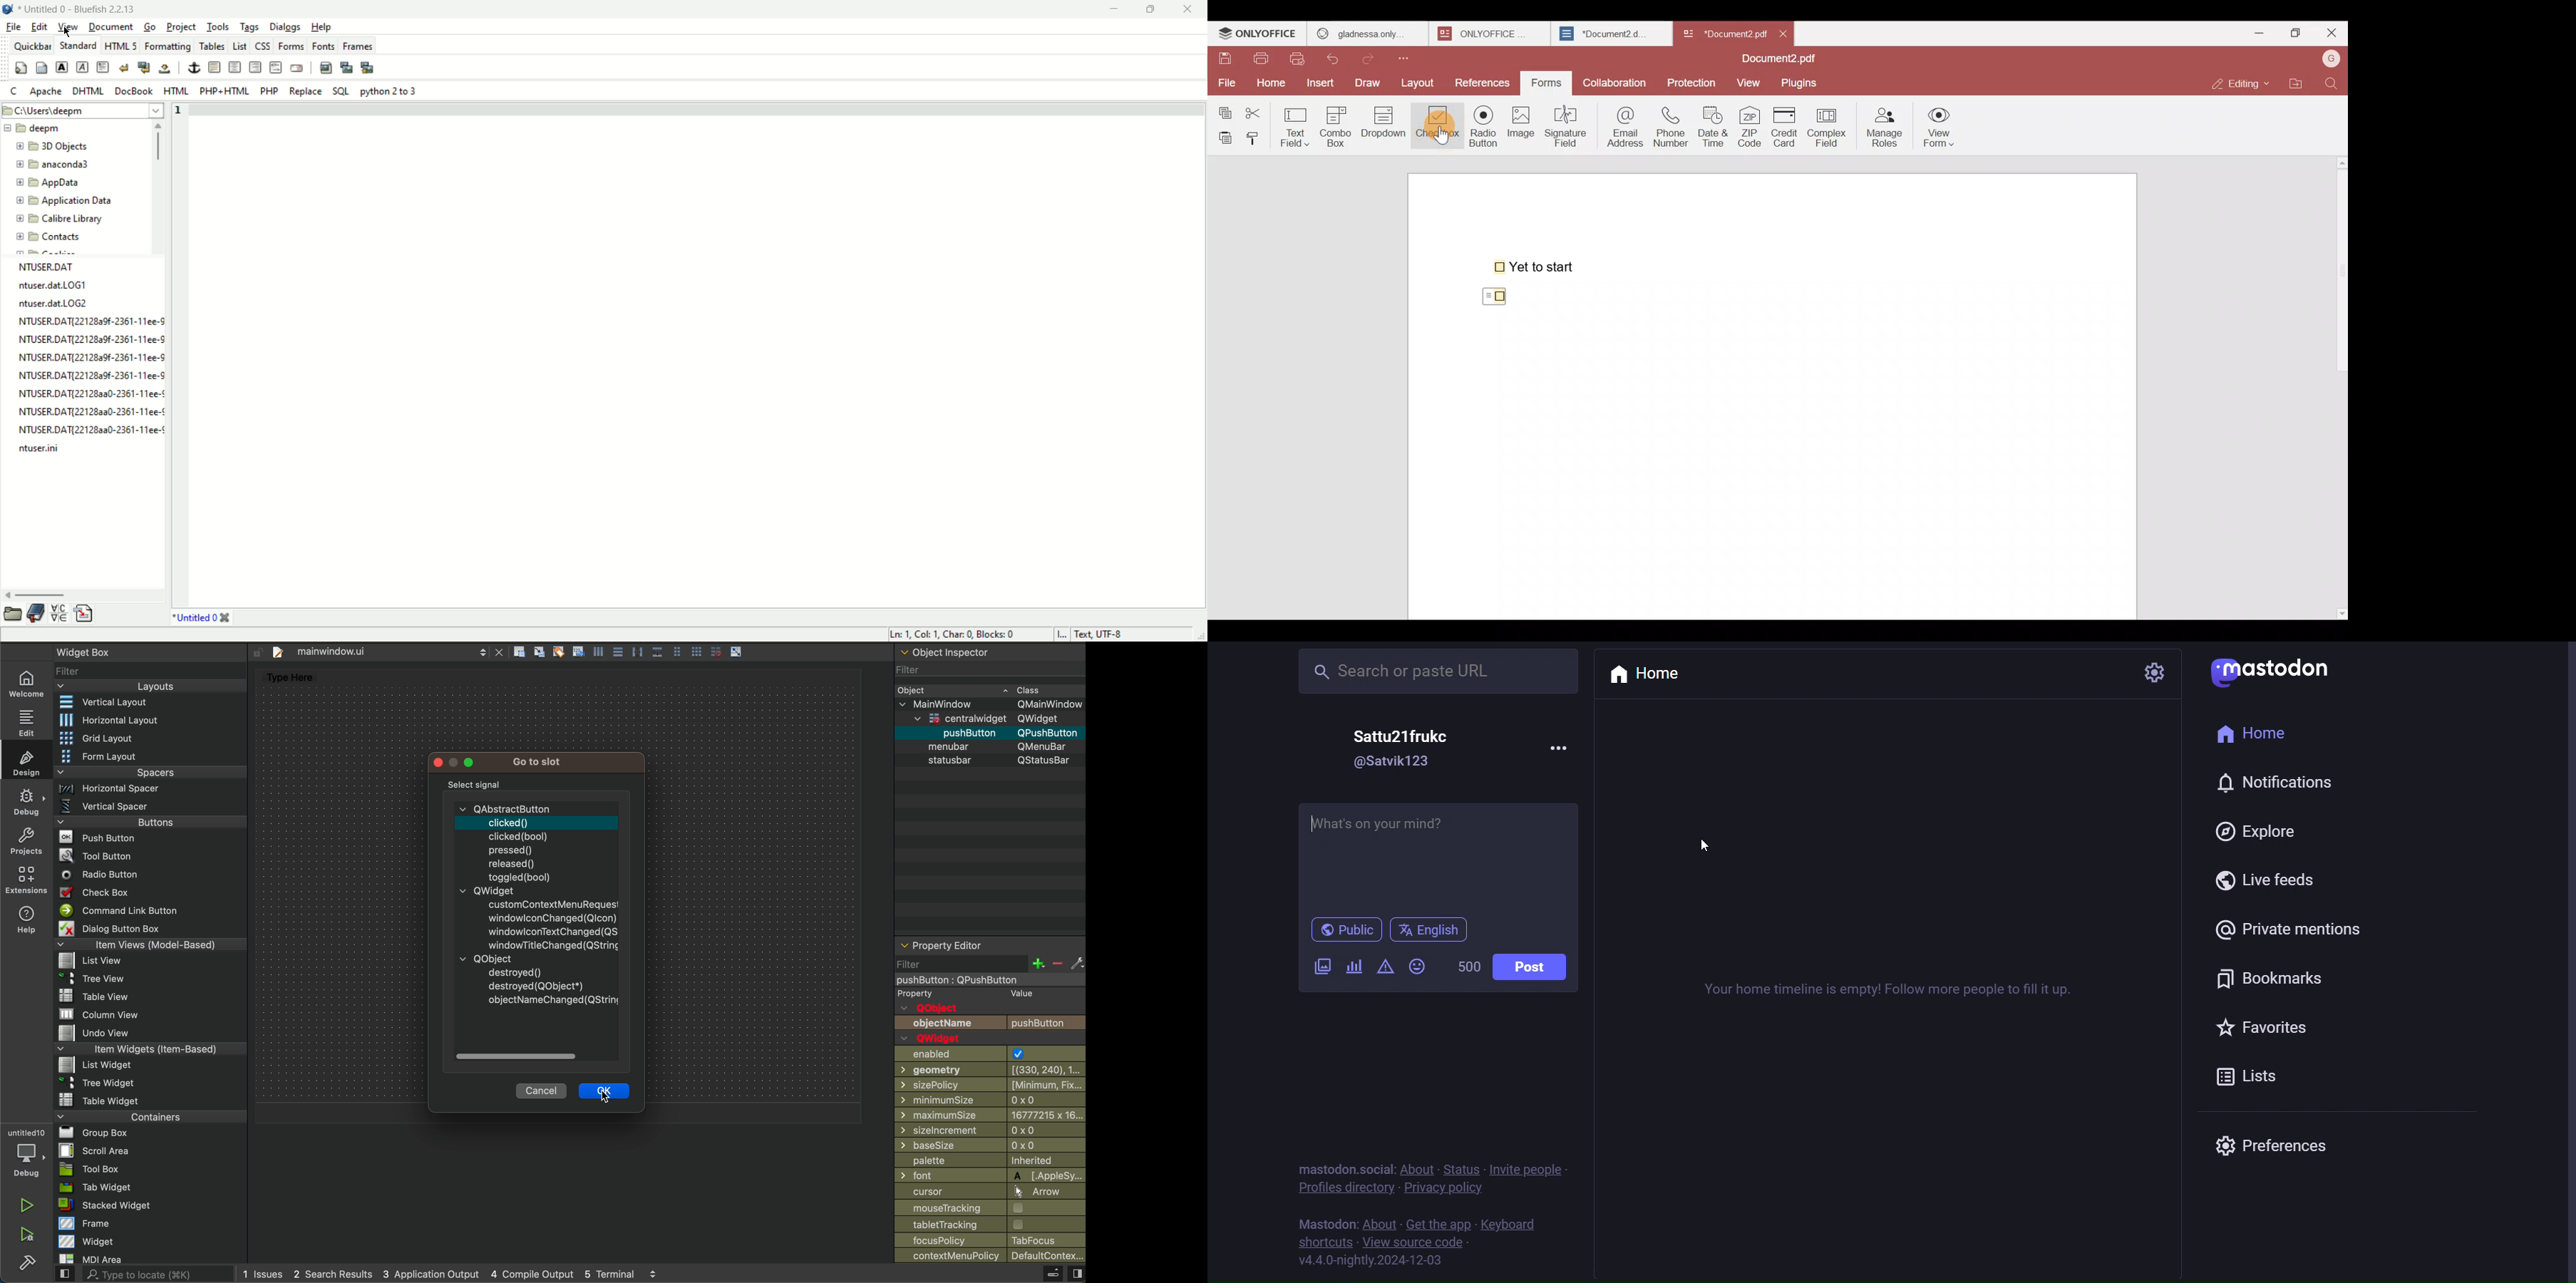 The image size is (2576, 1288). I want to click on Object Inspector, so click(948, 651).